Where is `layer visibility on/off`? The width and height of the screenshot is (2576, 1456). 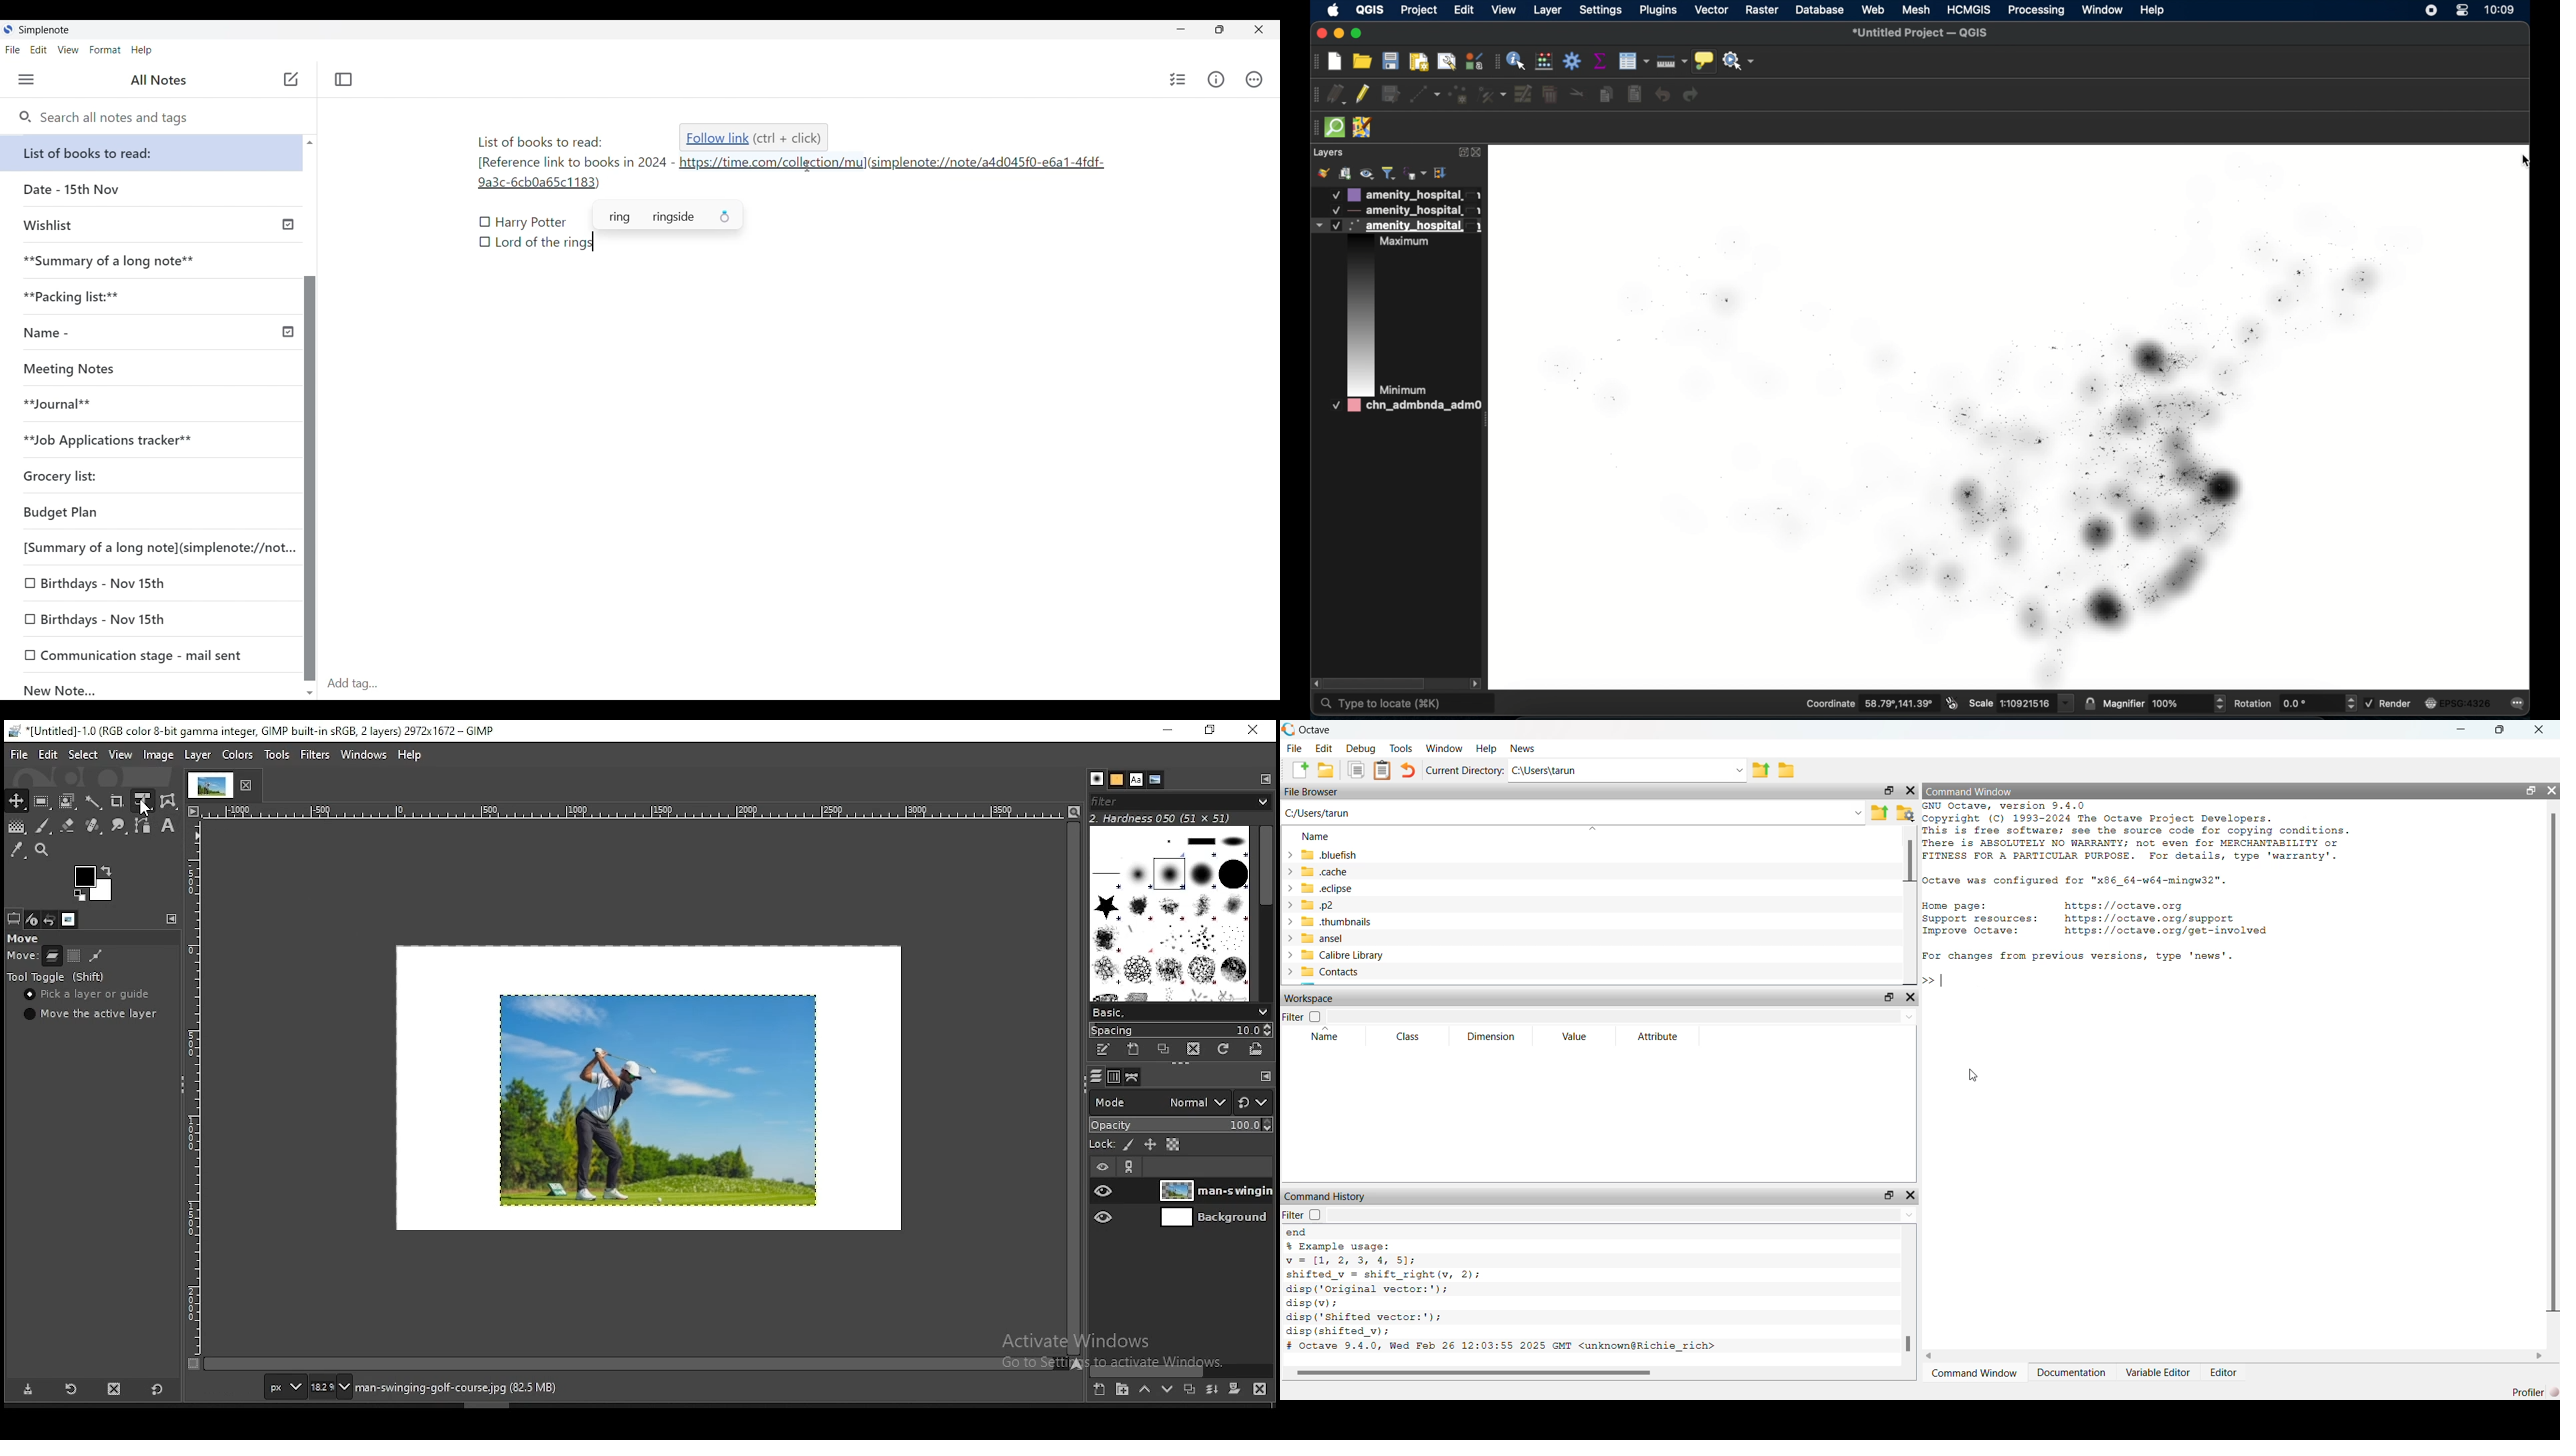
layer visibility on/off is located at coordinates (1103, 1191).